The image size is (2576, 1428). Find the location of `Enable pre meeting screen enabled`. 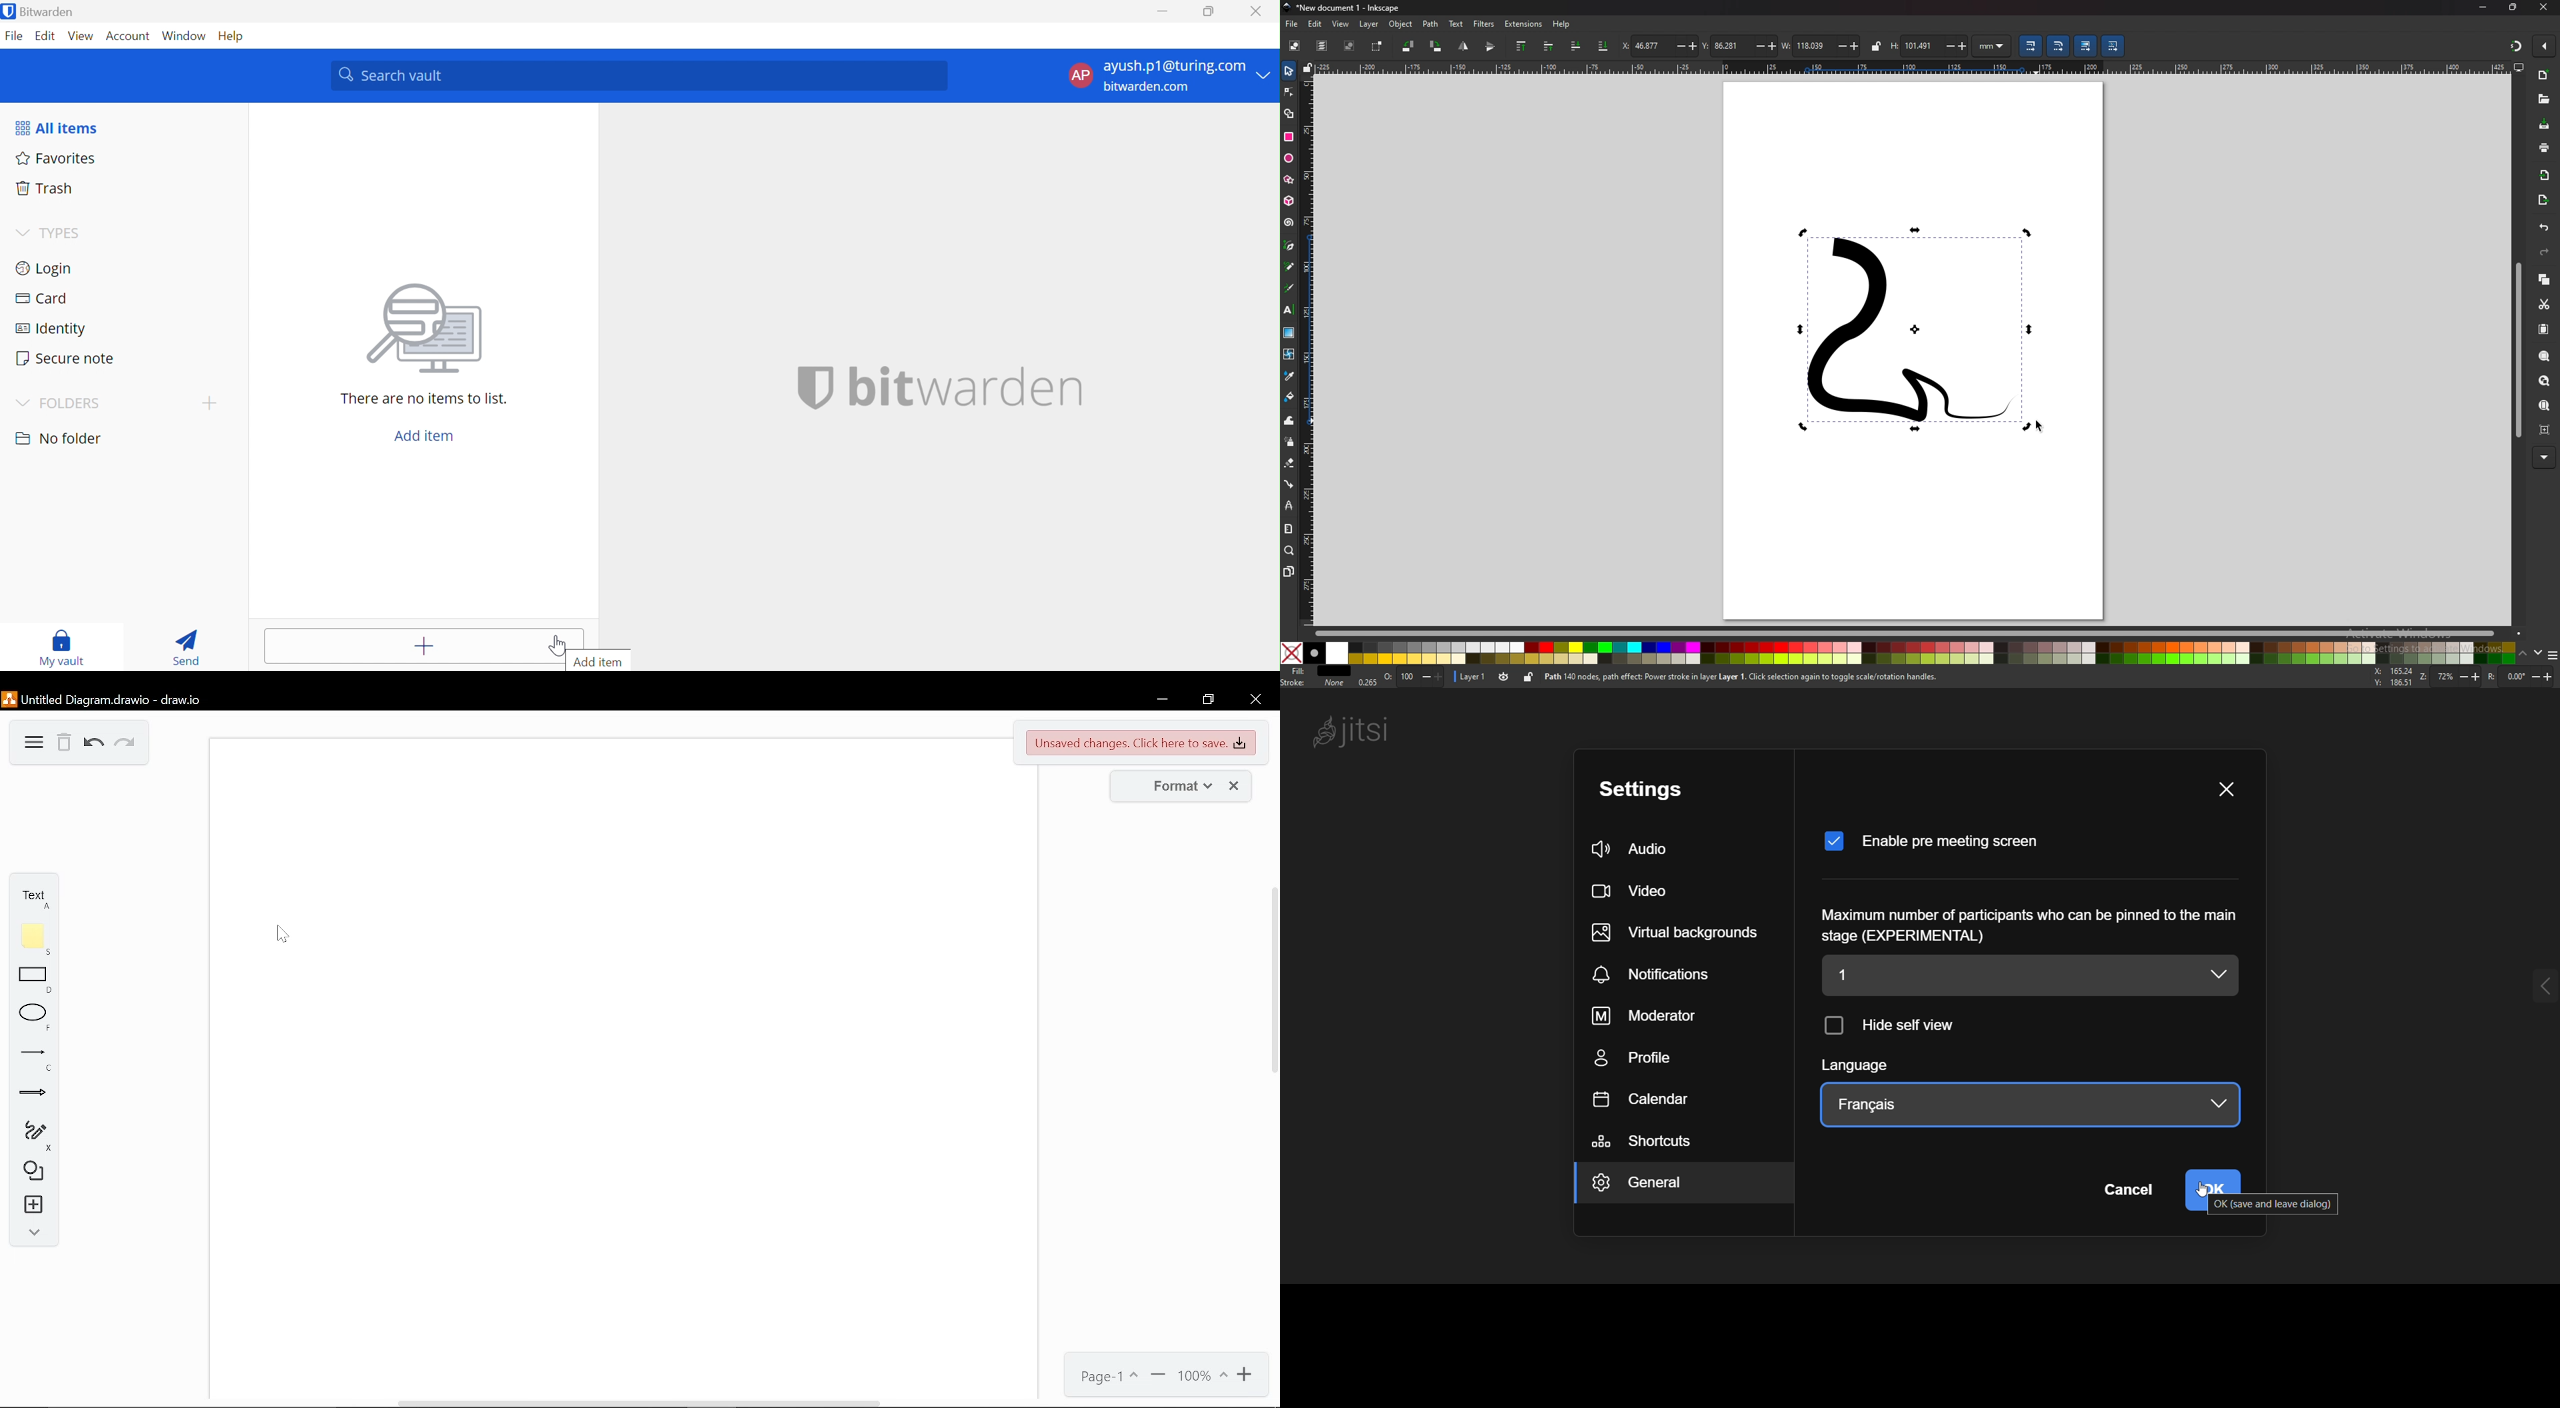

Enable pre meeting screen enabled is located at coordinates (1939, 835).